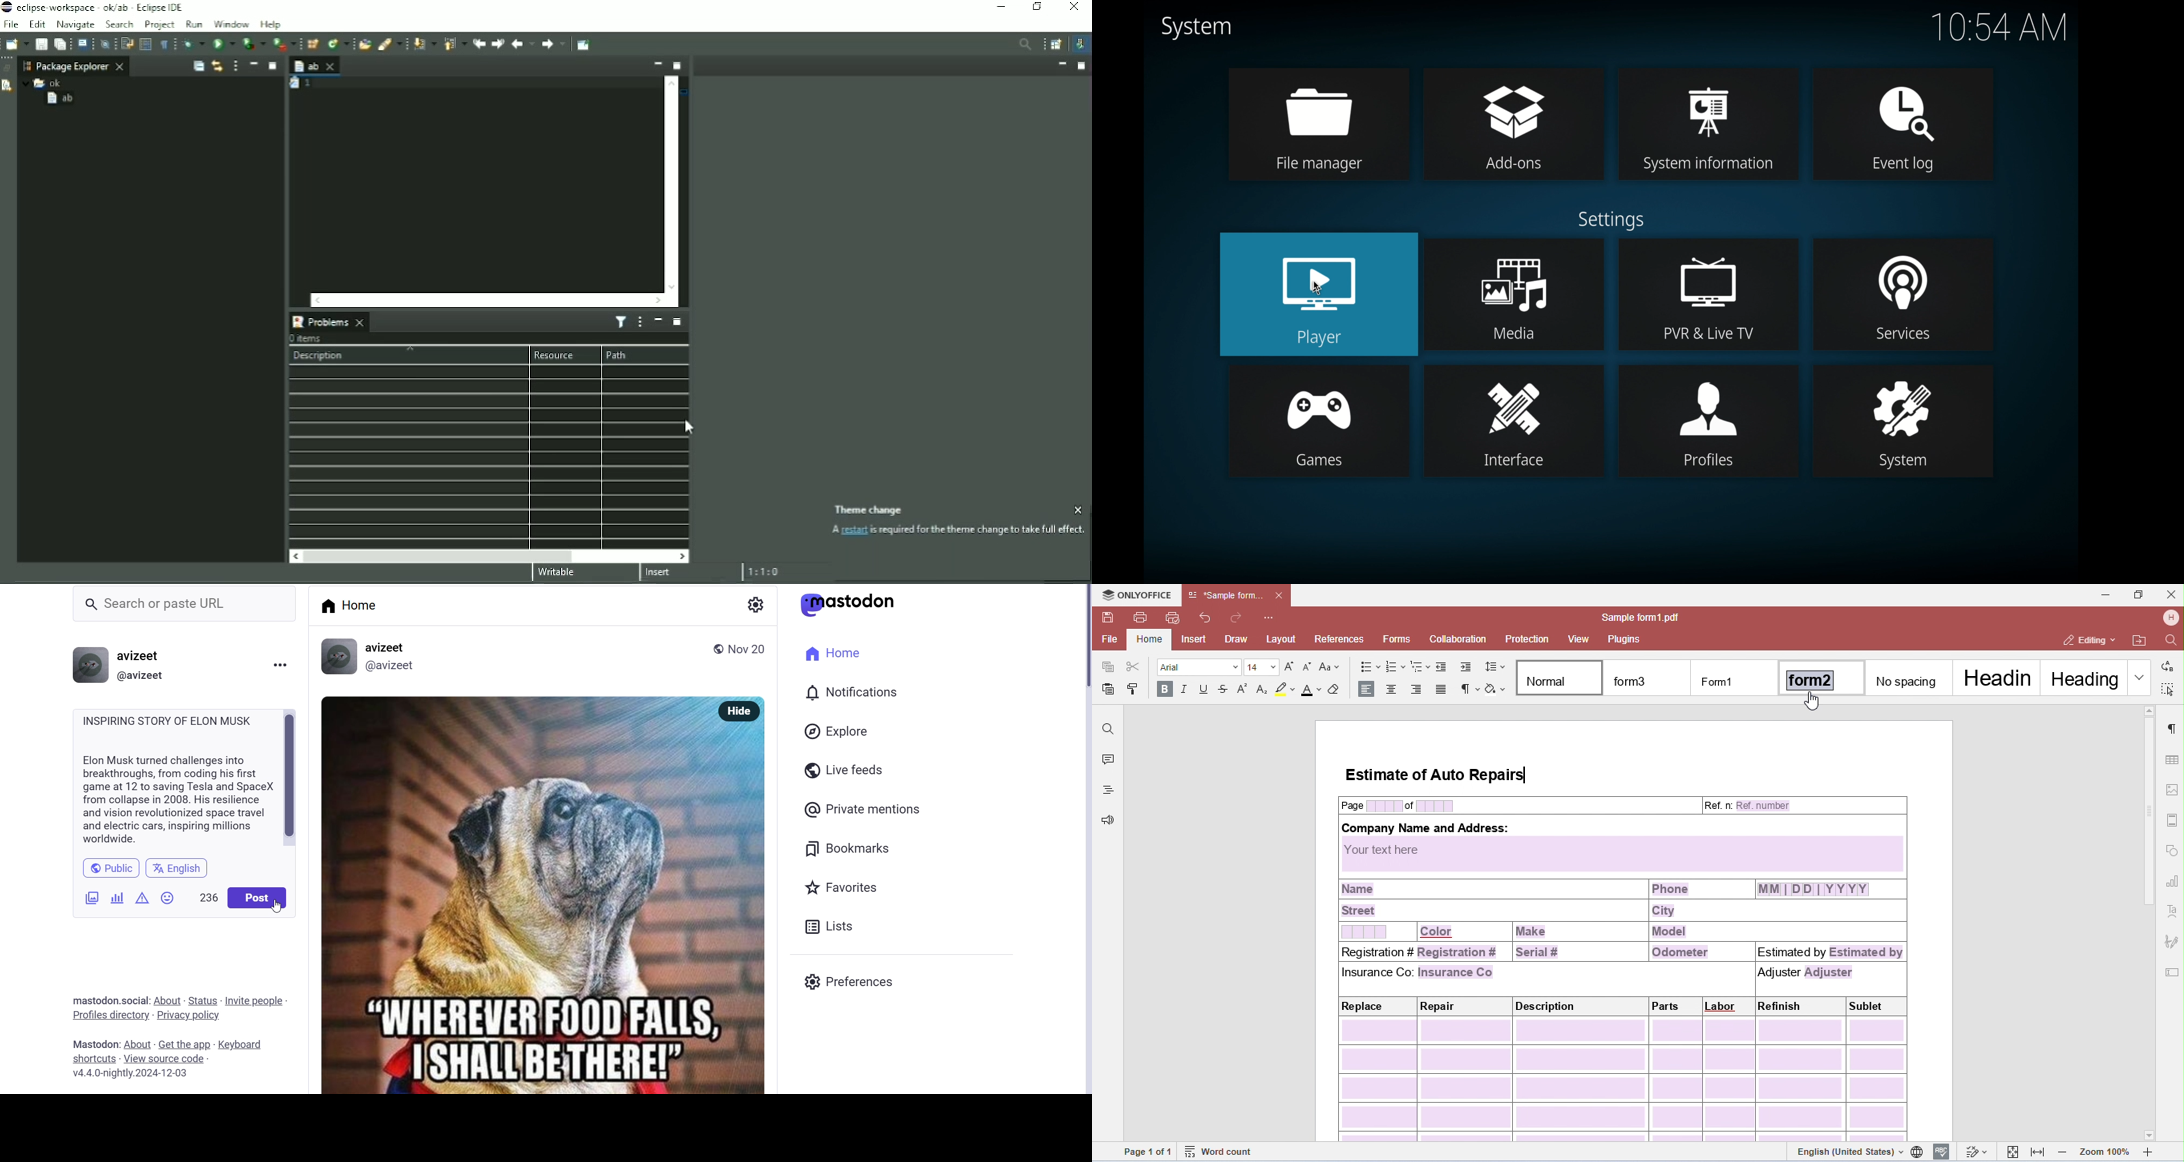  I want to click on Profile Picture, so click(340, 657).